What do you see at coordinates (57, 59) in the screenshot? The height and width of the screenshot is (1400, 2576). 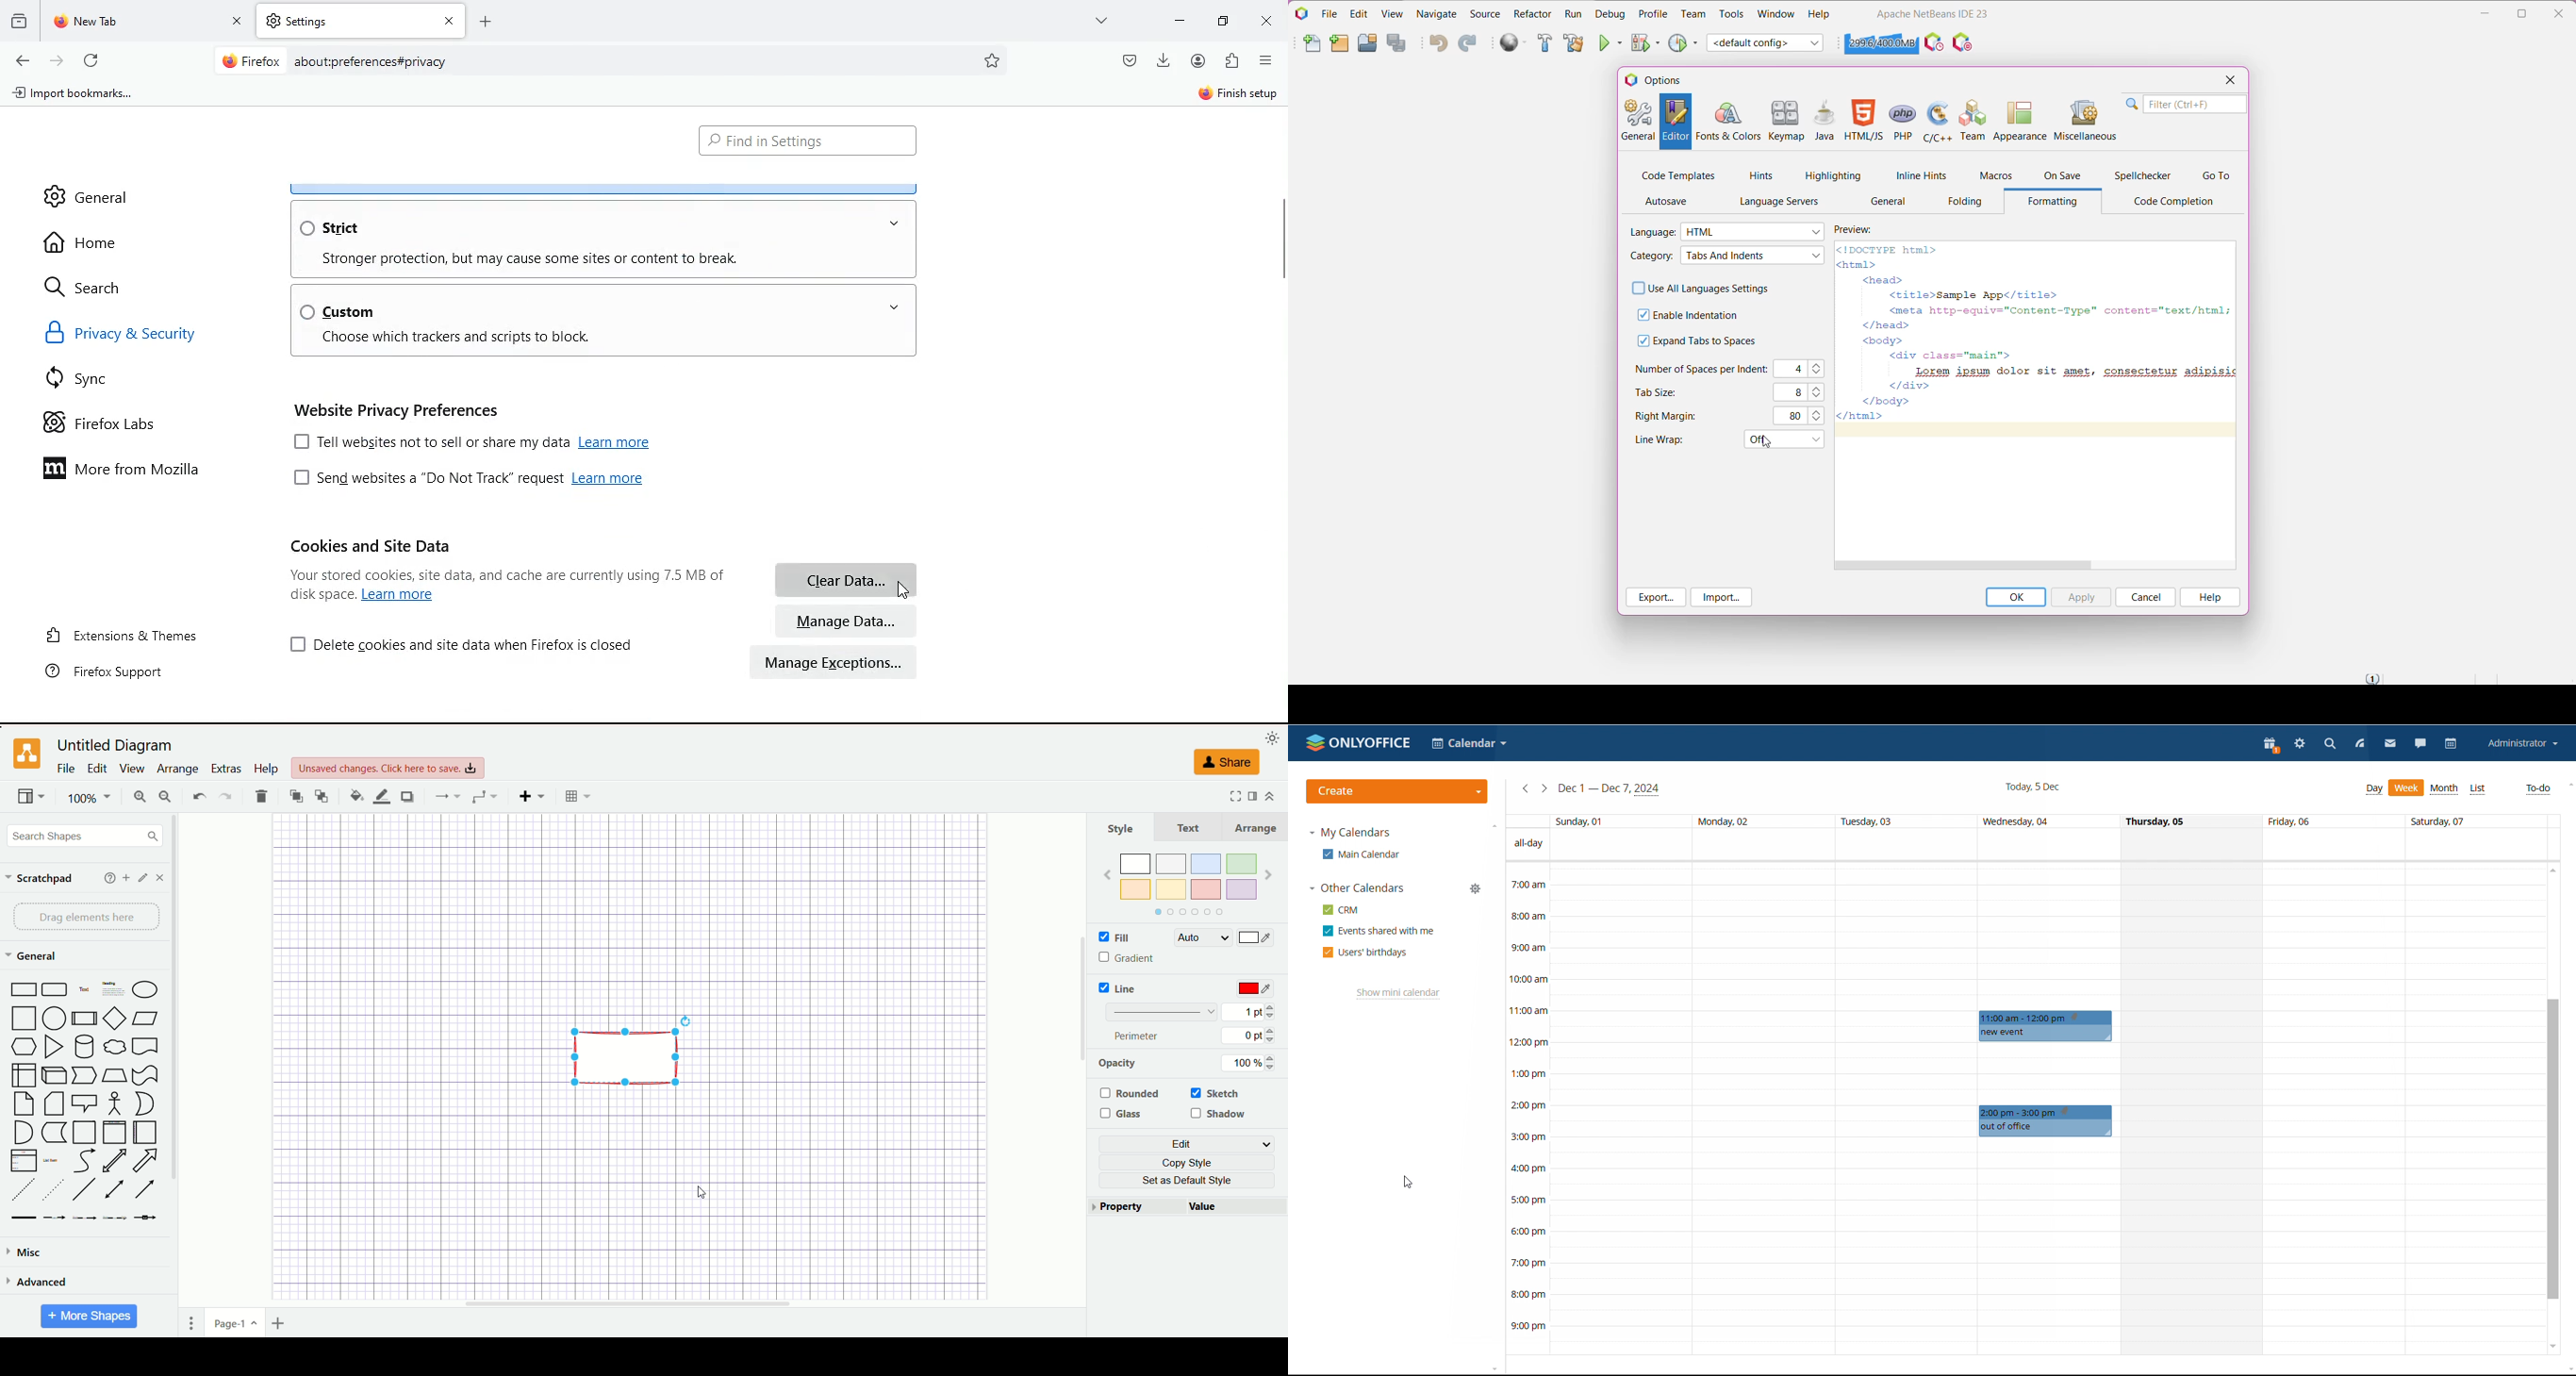 I see `forward` at bounding box center [57, 59].